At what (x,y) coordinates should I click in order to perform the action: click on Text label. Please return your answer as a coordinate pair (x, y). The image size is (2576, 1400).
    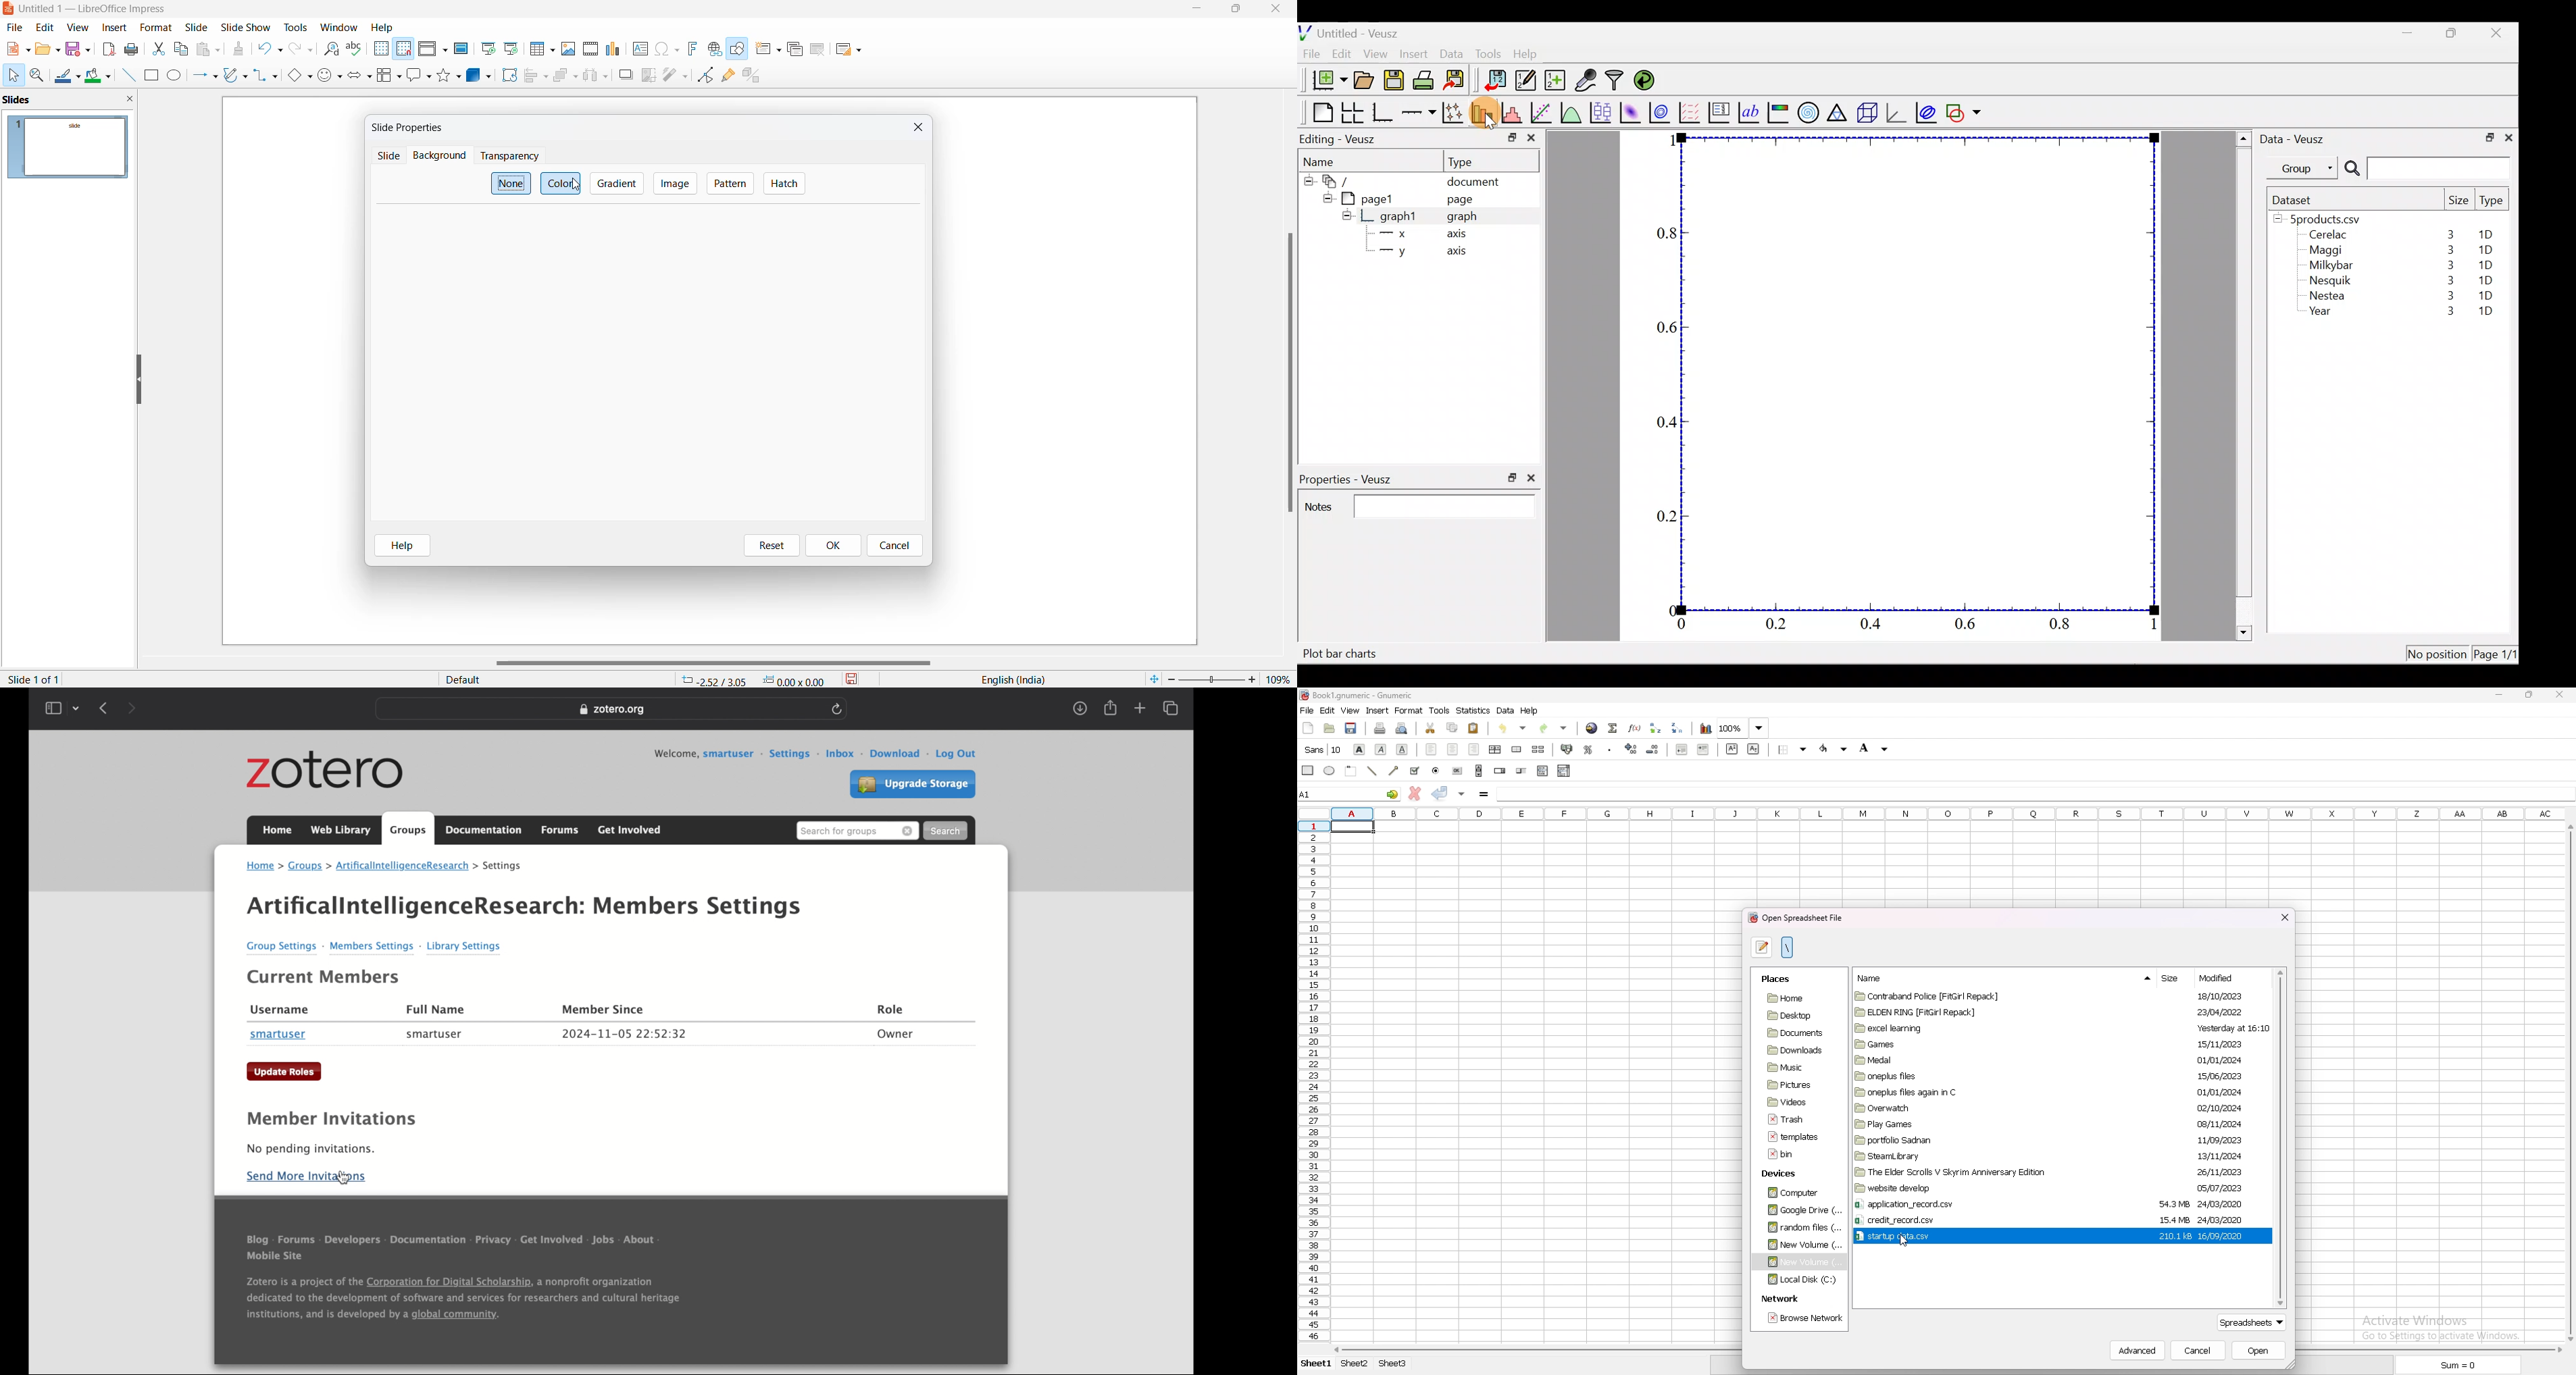
    Looking at the image, I should click on (1751, 111).